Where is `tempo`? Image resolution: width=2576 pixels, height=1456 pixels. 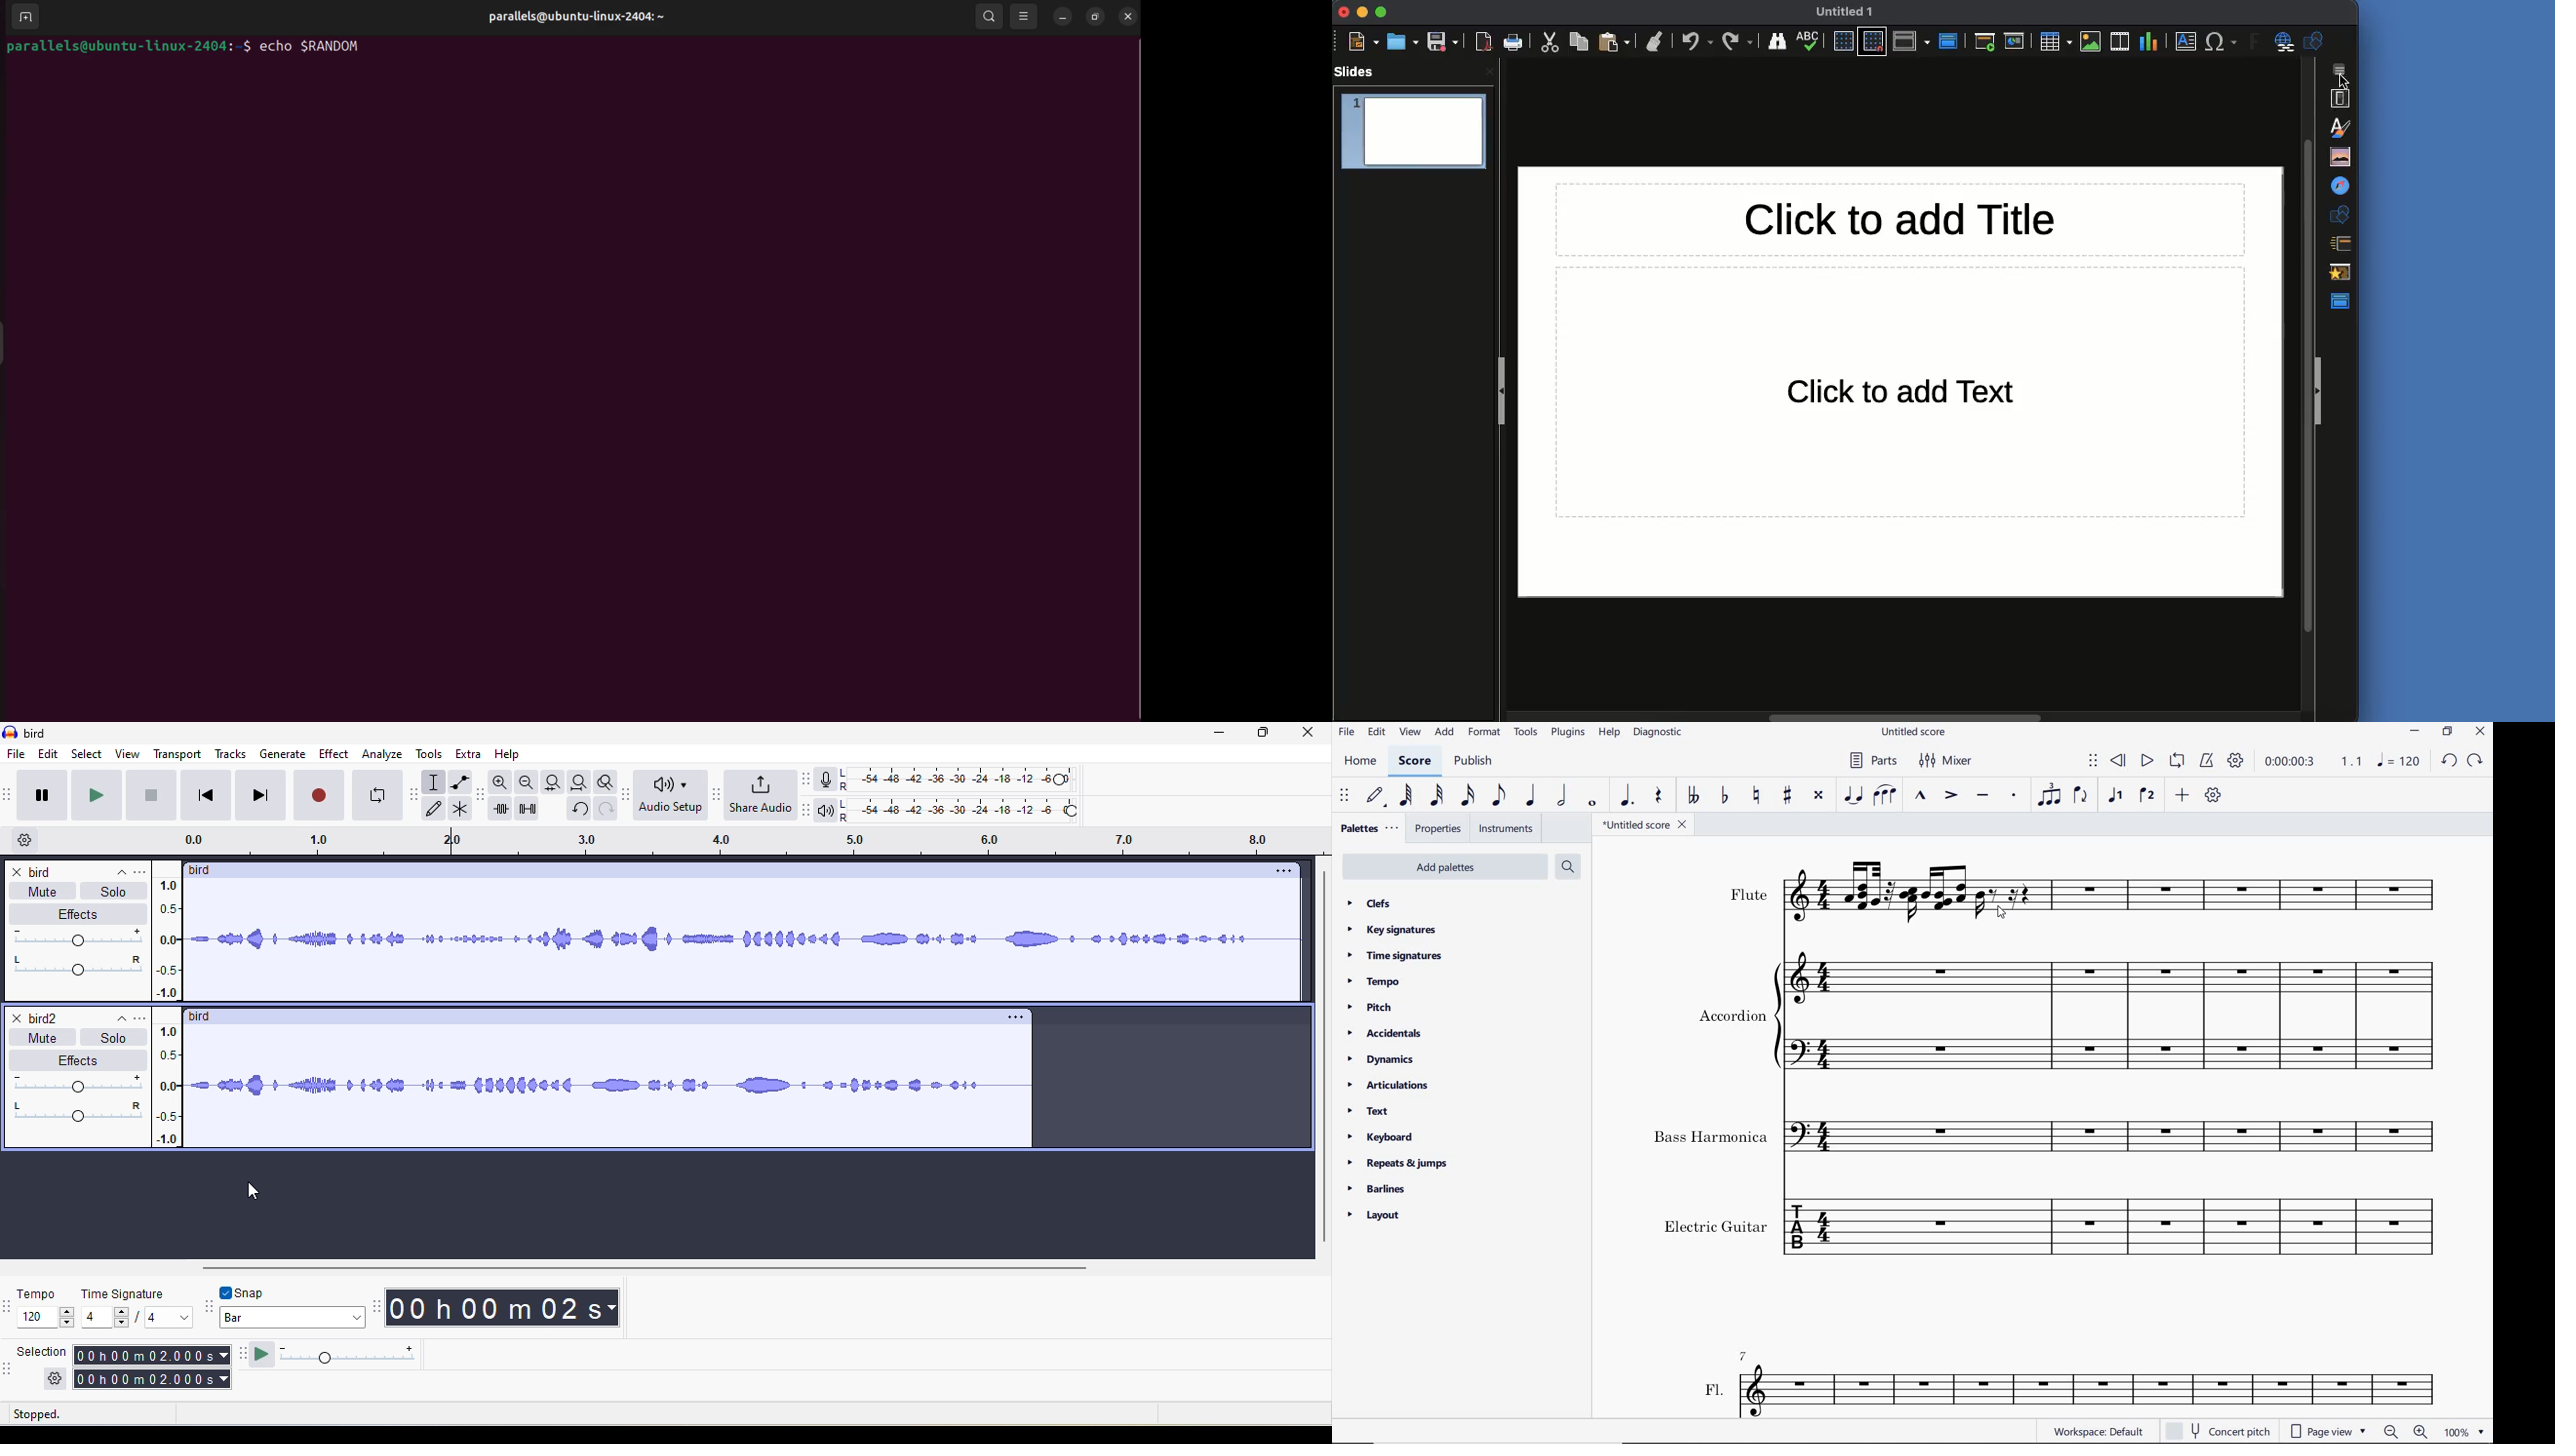 tempo is located at coordinates (46, 1311).